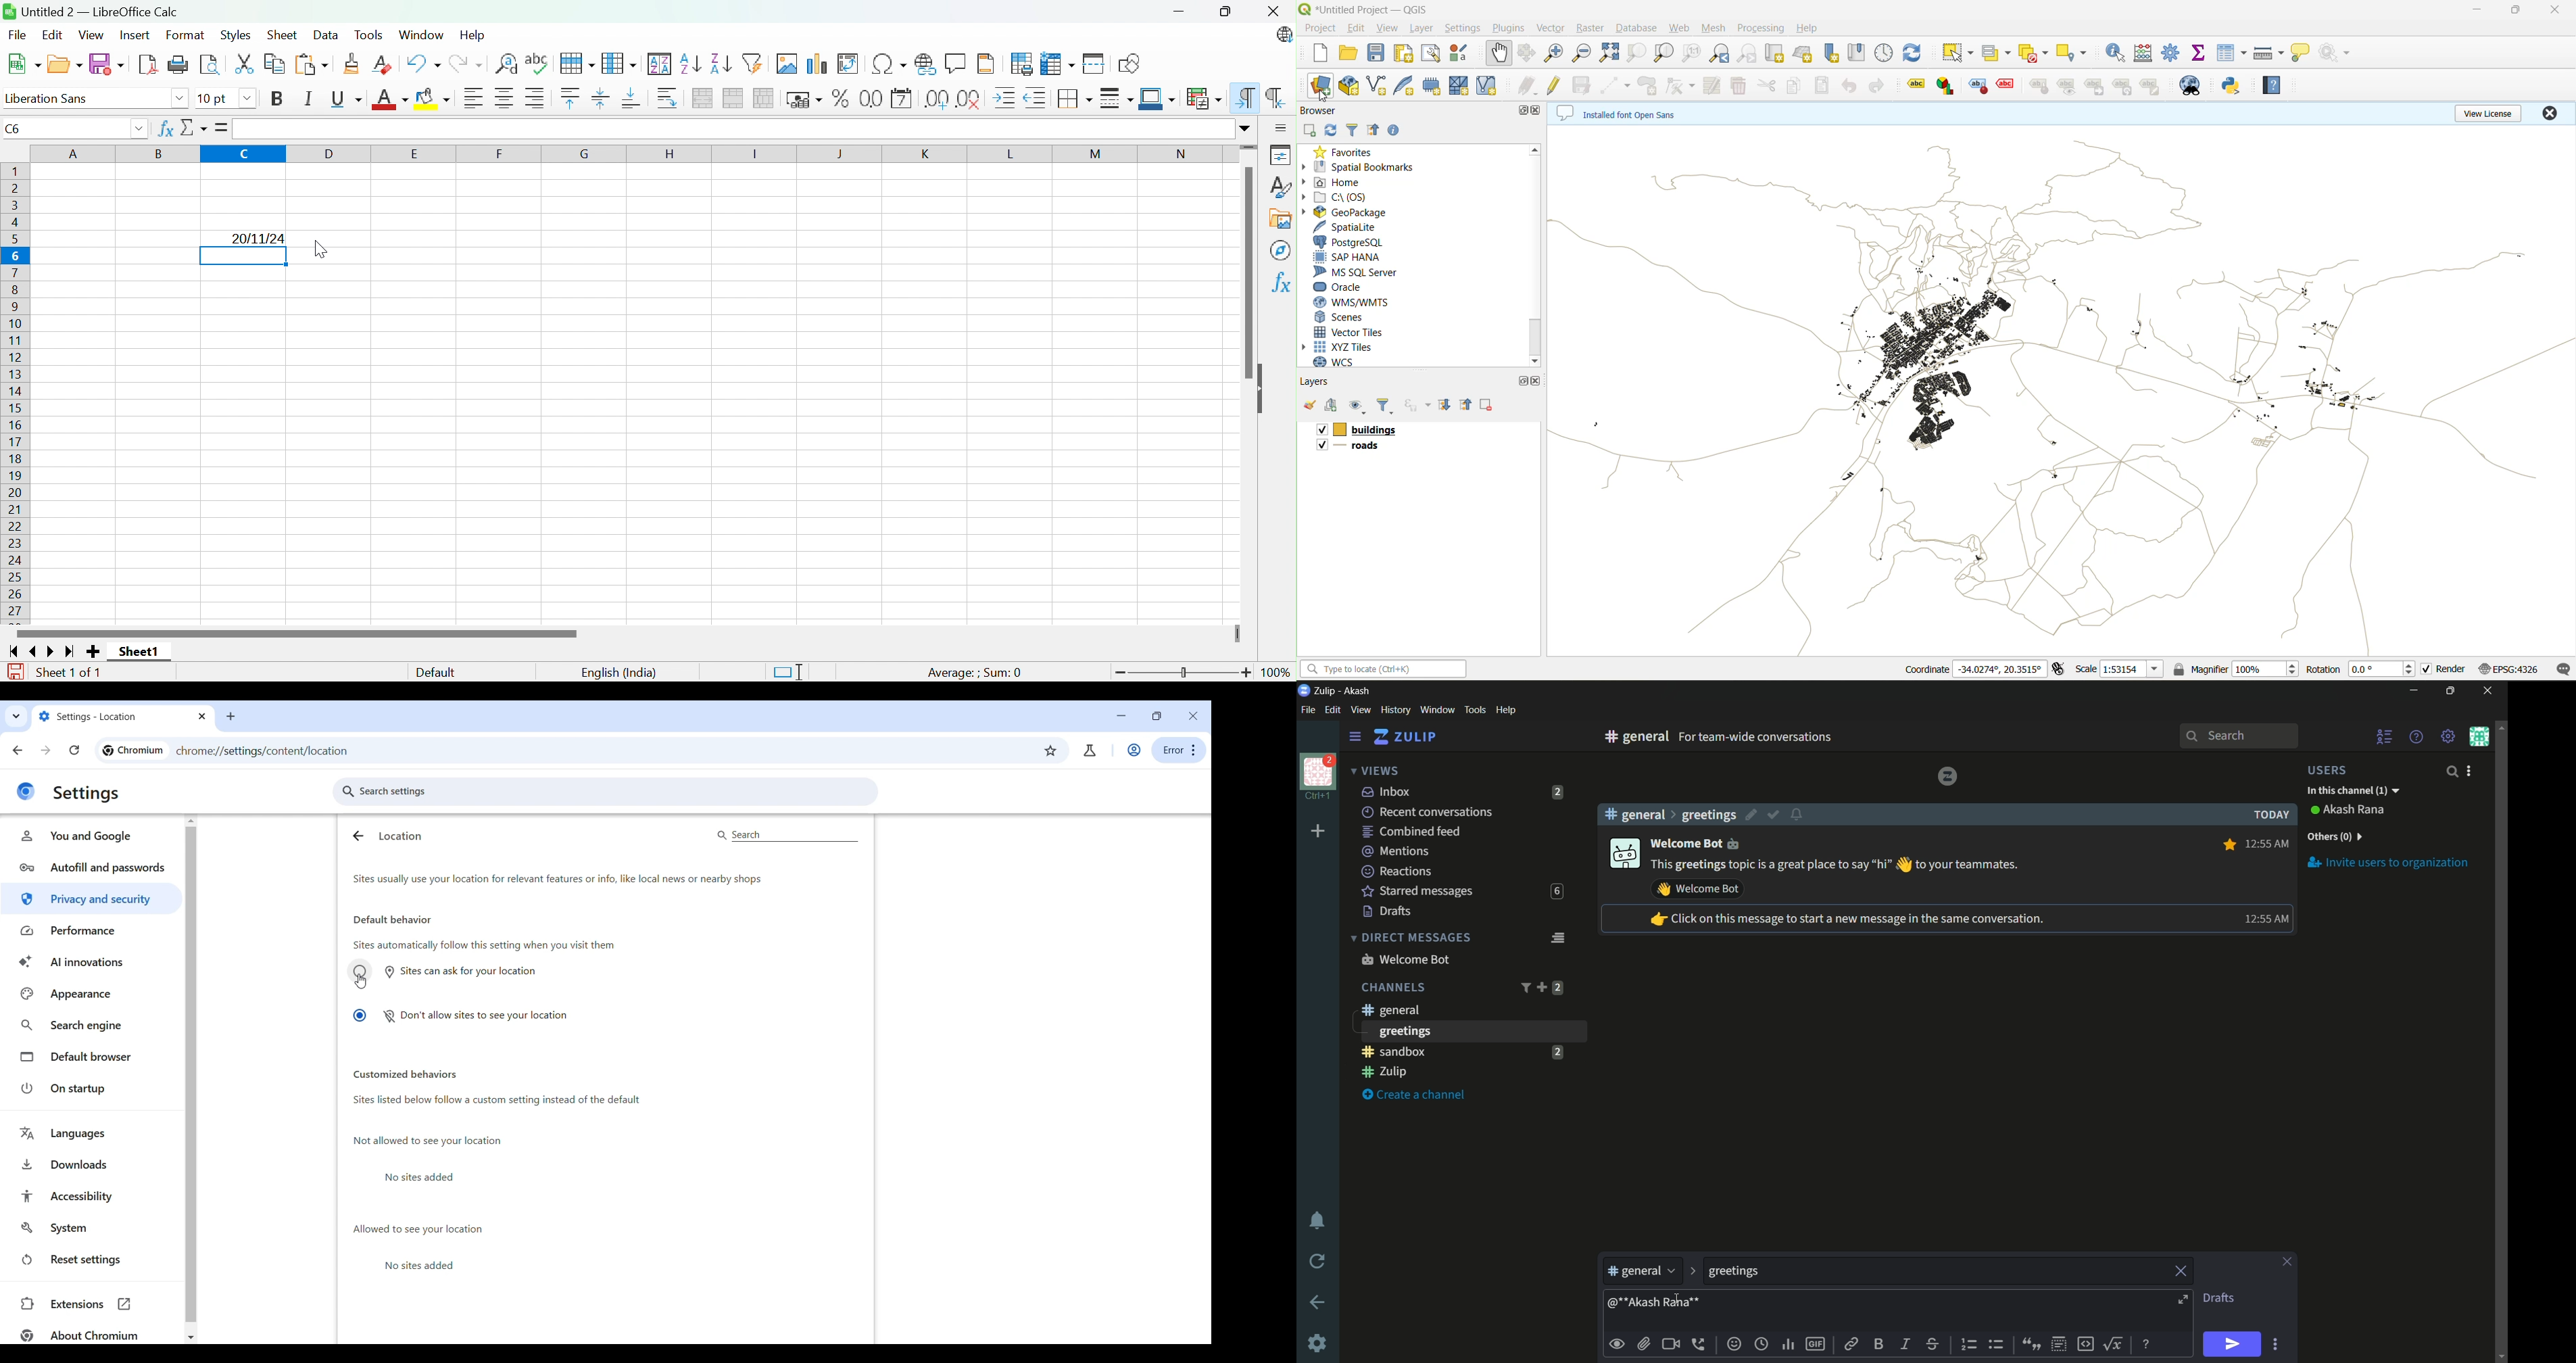 The height and width of the screenshot is (1372, 2576). What do you see at coordinates (1680, 28) in the screenshot?
I see `web` at bounding box center [1680, 28].